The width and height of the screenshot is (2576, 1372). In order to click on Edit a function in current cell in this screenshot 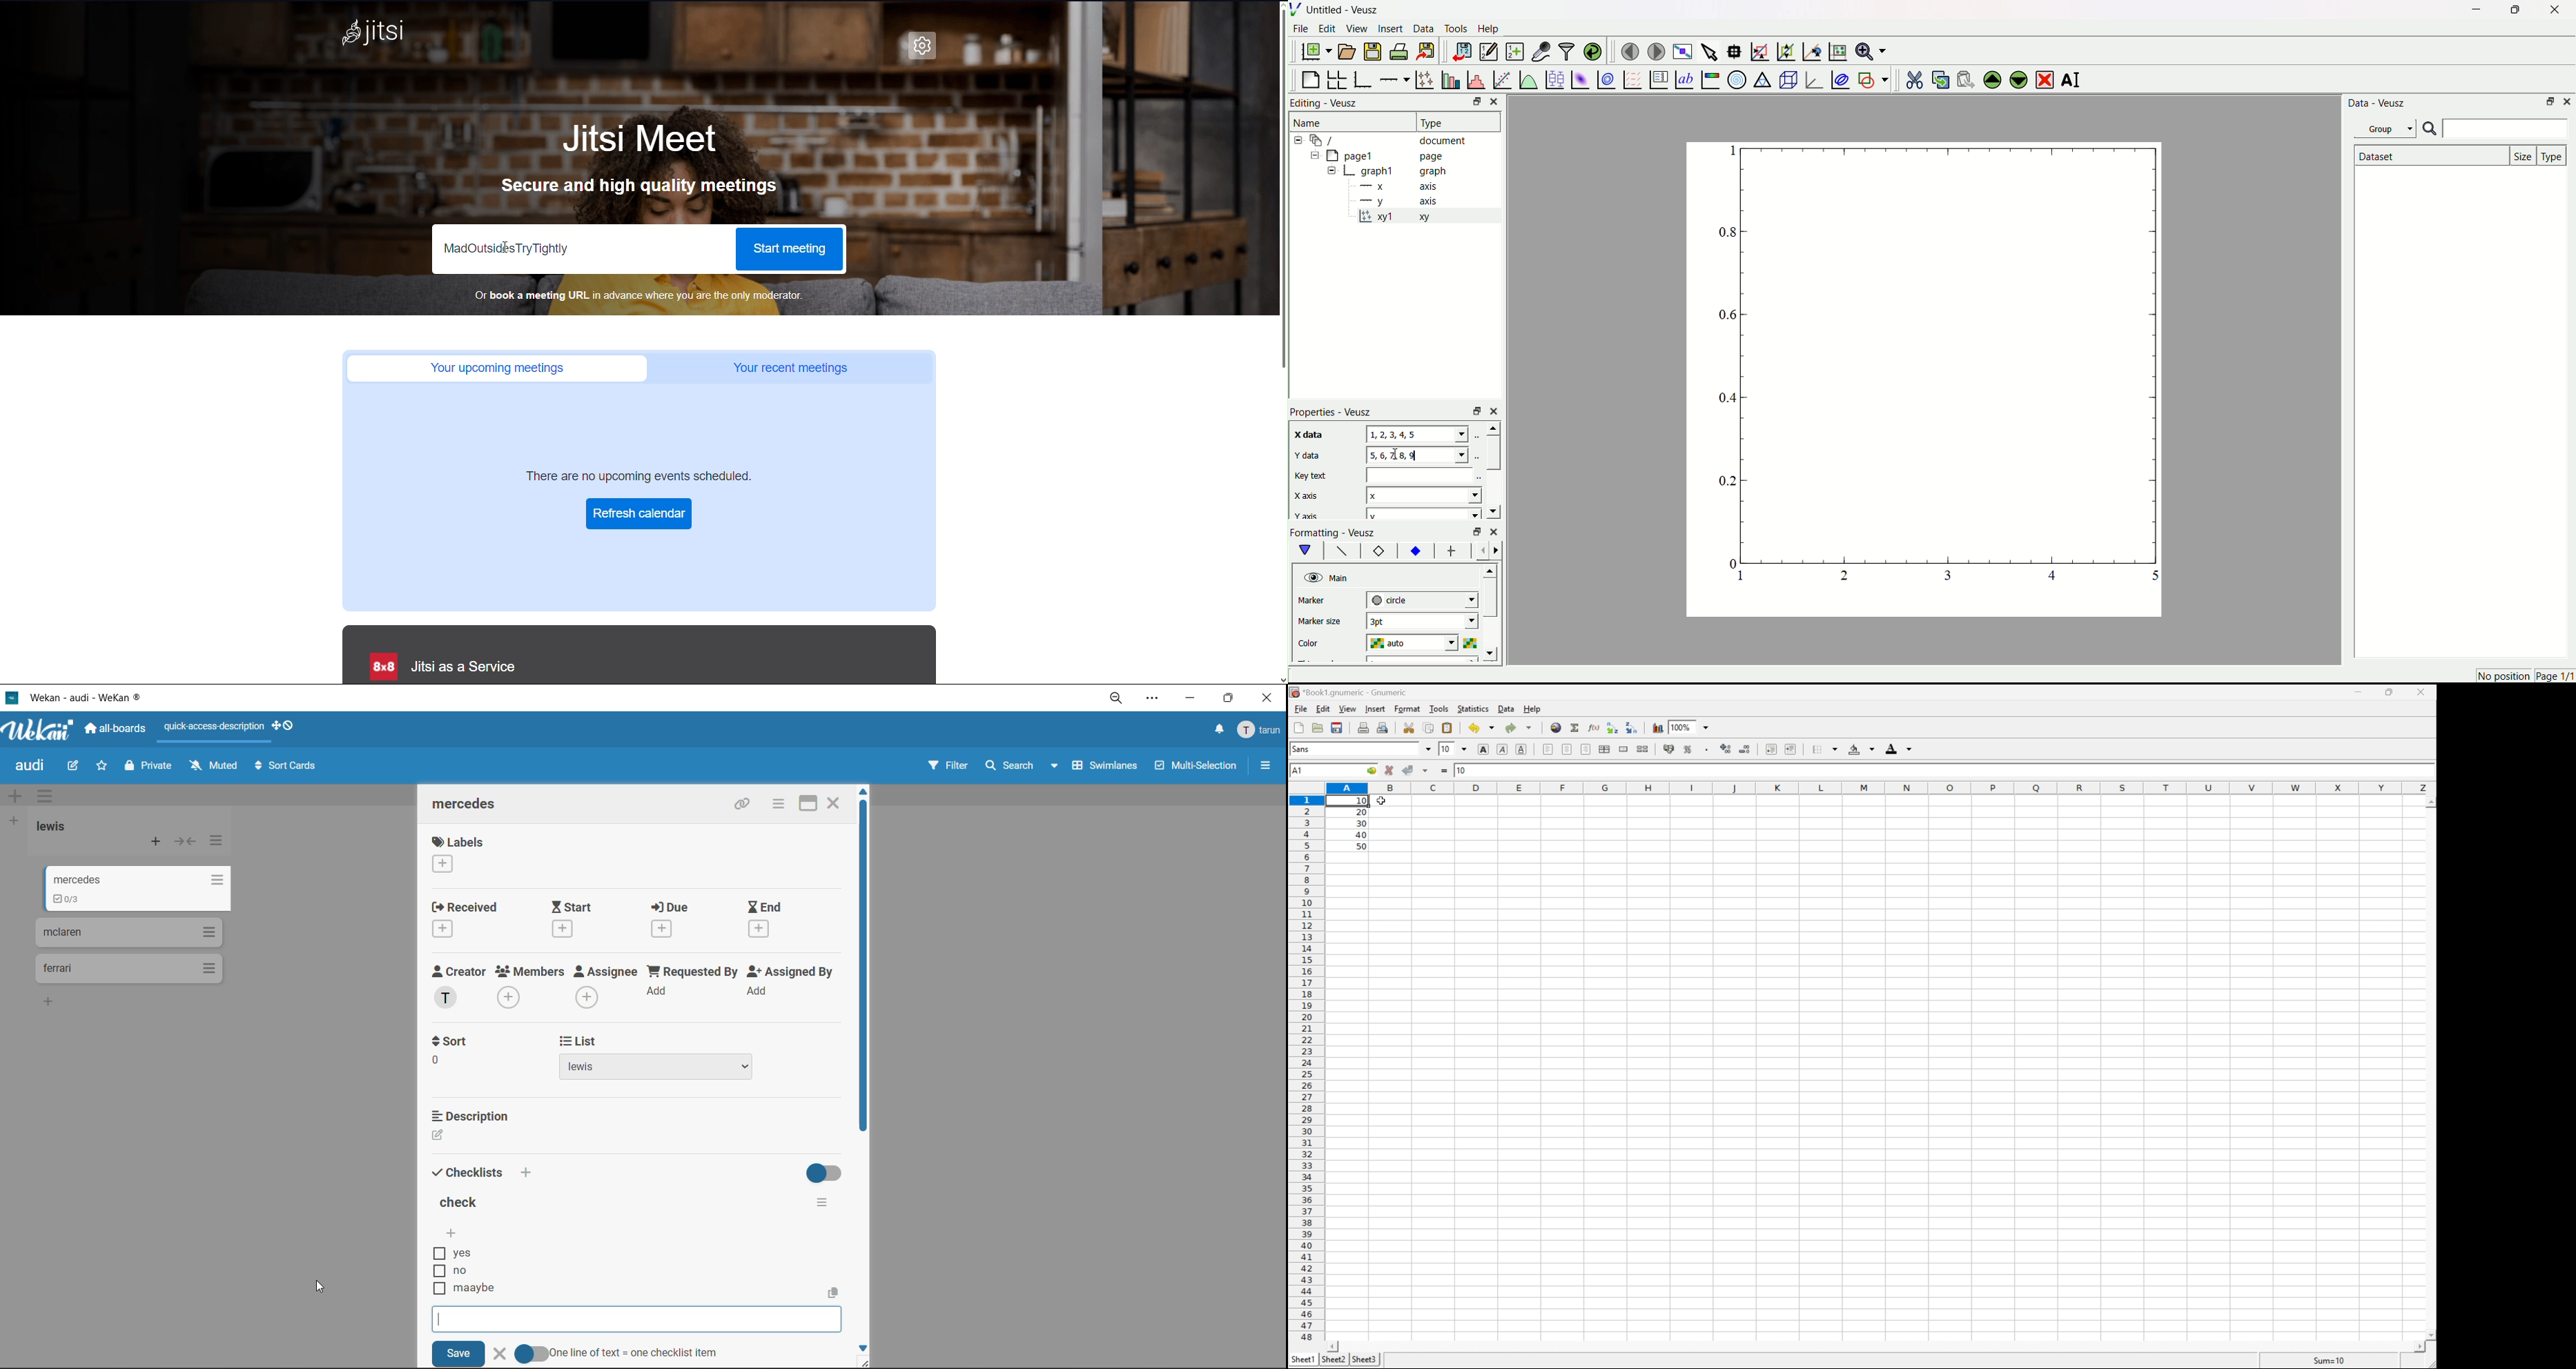, I will do `click(1596, 727)`.